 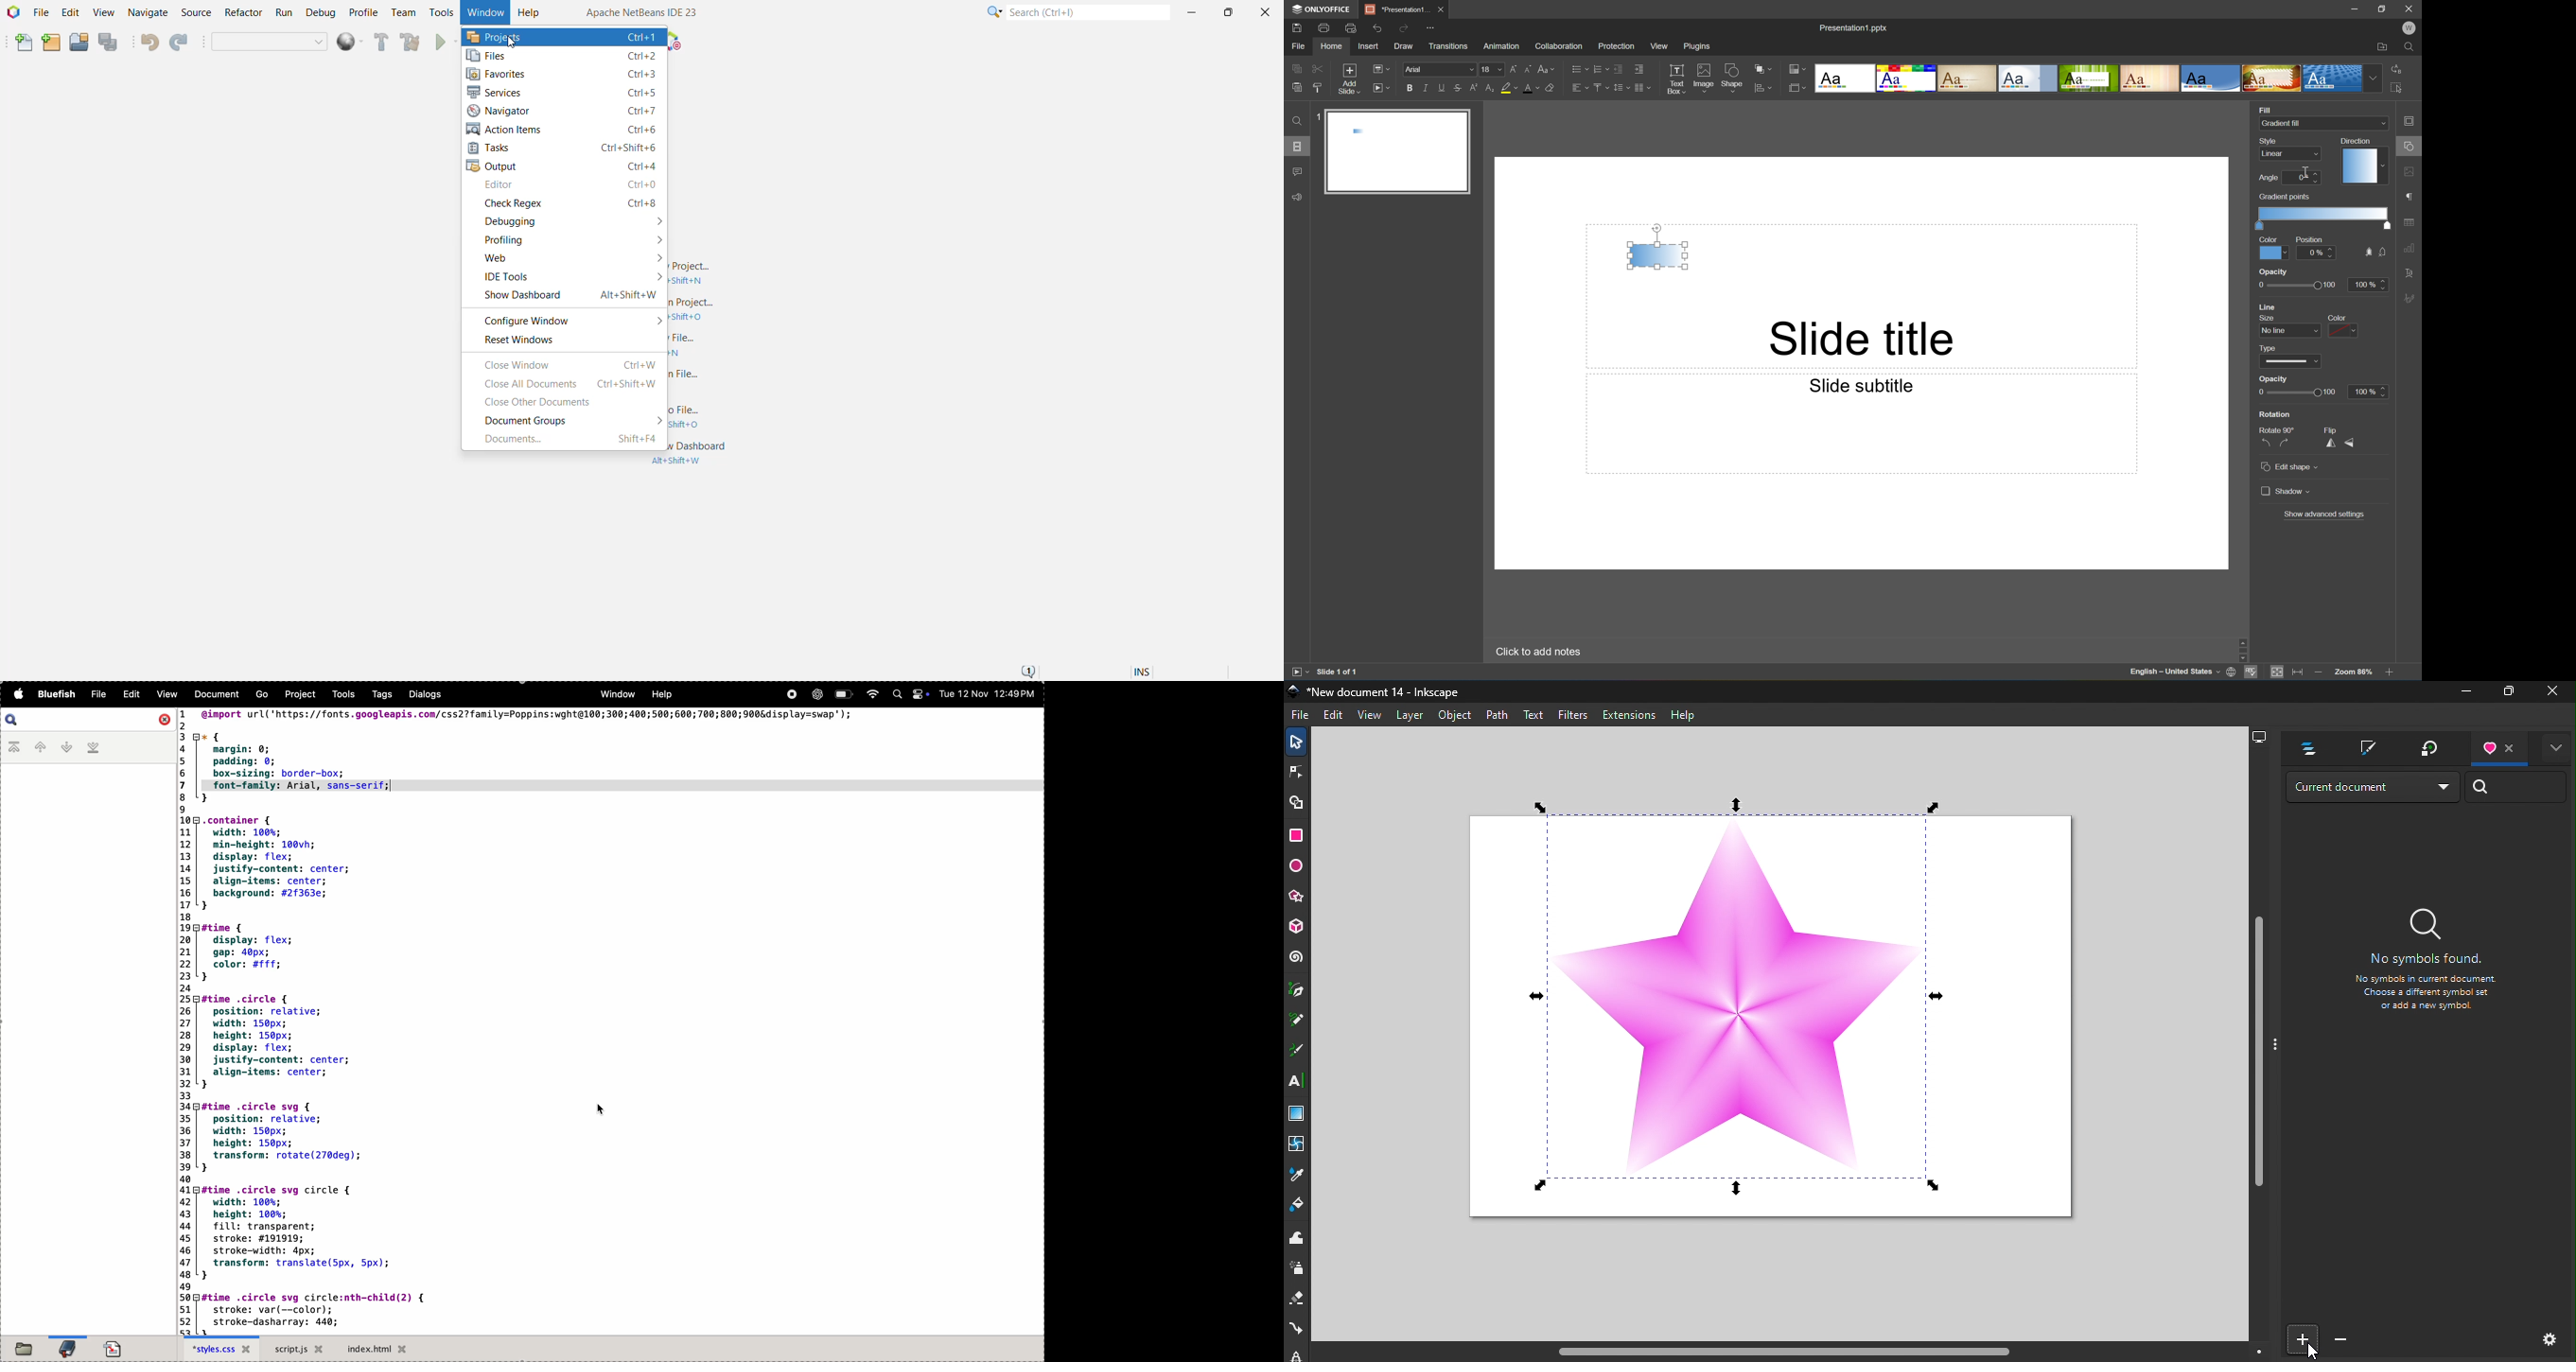 I want to click on Flip horizontally, so click(x=2332, y=444).